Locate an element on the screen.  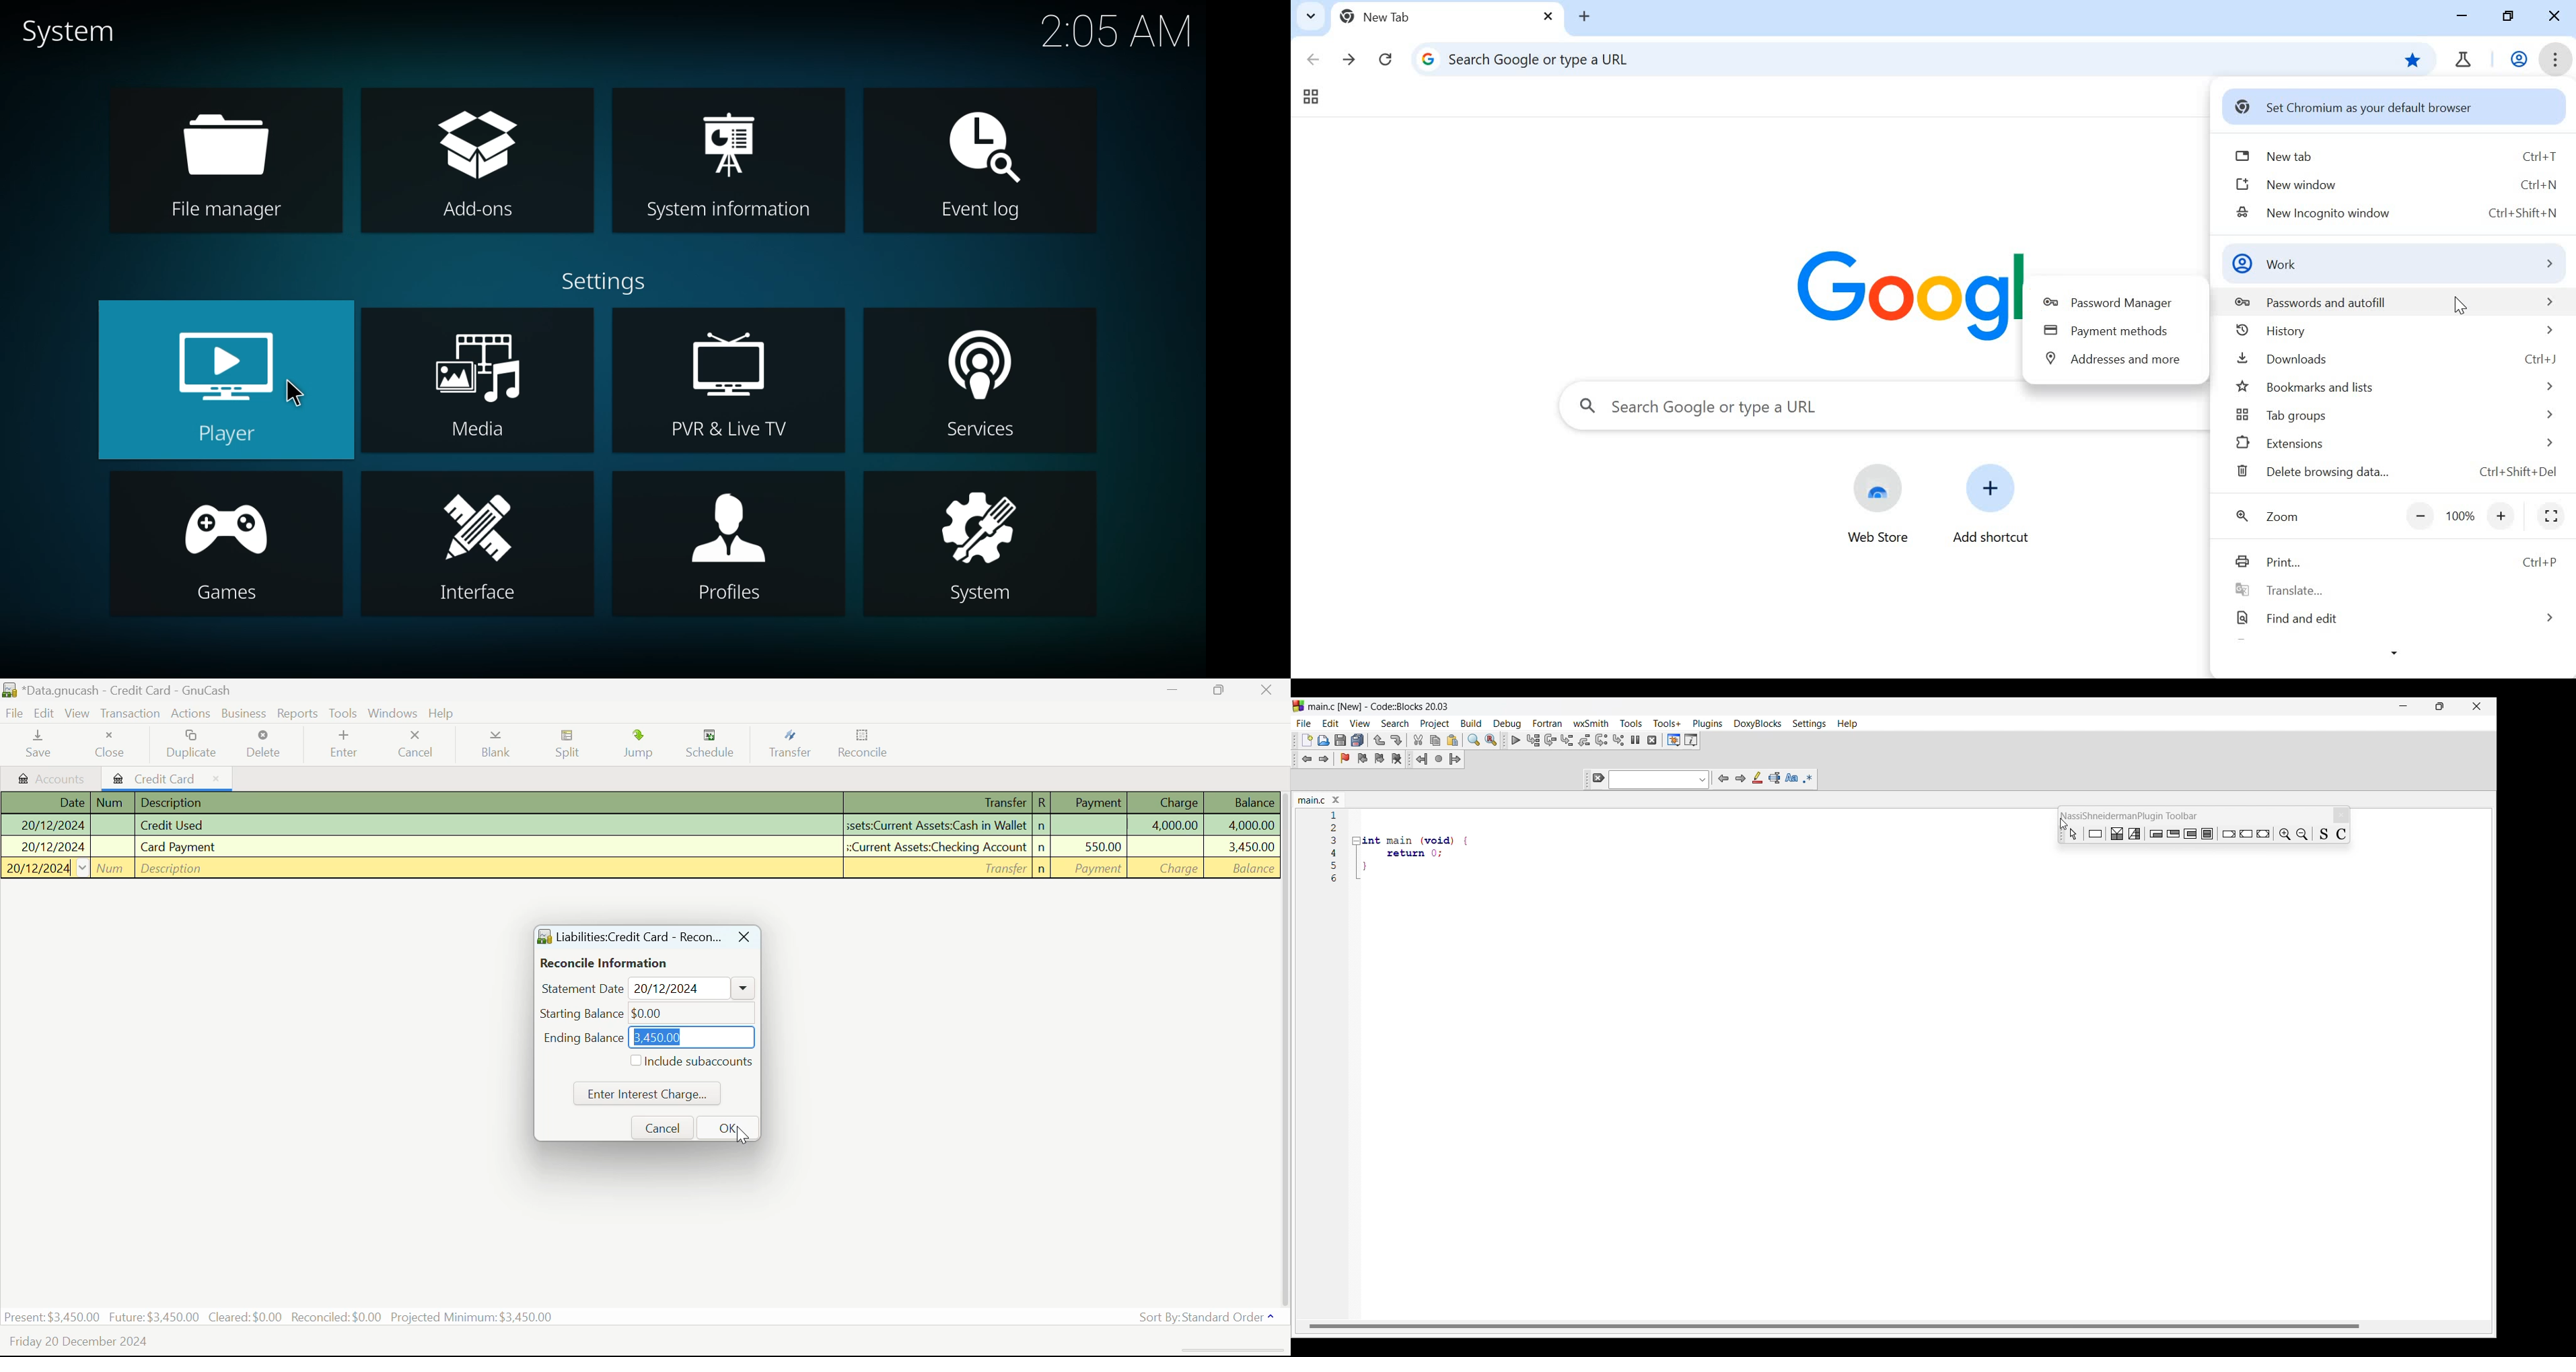
Cursor position unchanged after dragging toolbar is located at coordinates (2061, 821).